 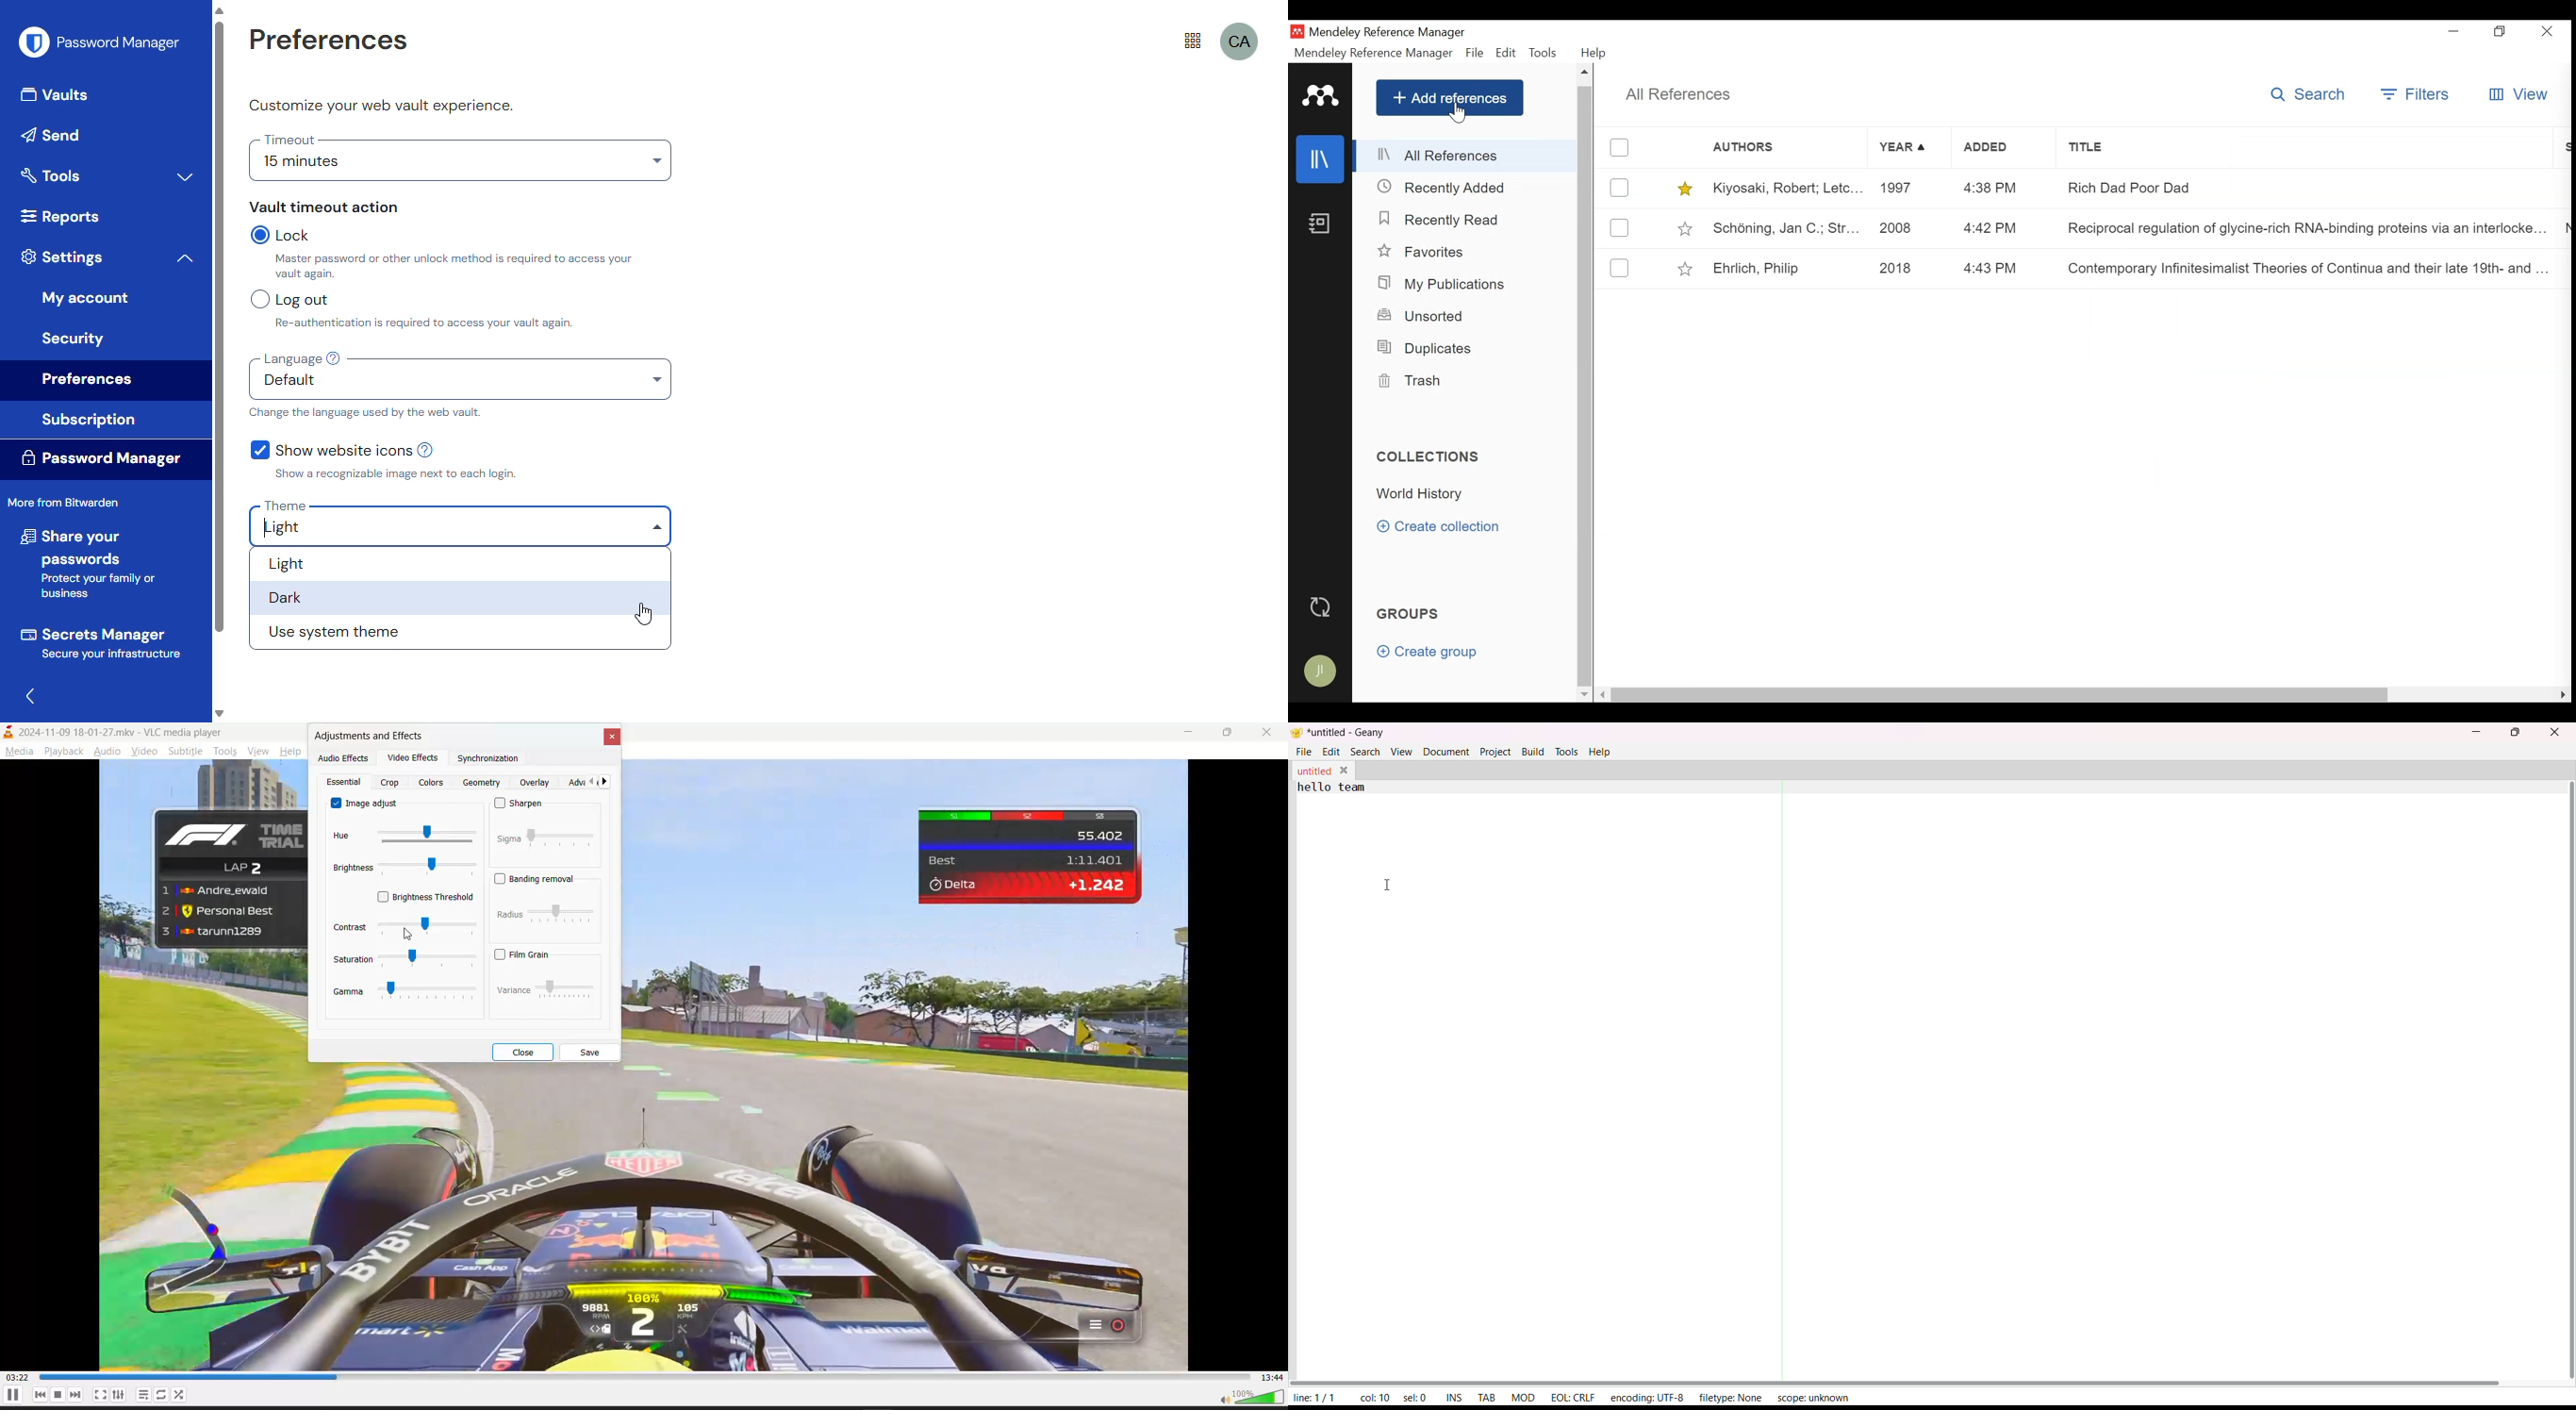 What do you see at coordinates (51, 174) in the screenshot?
I see `tools` at bounding box center [51, 174].